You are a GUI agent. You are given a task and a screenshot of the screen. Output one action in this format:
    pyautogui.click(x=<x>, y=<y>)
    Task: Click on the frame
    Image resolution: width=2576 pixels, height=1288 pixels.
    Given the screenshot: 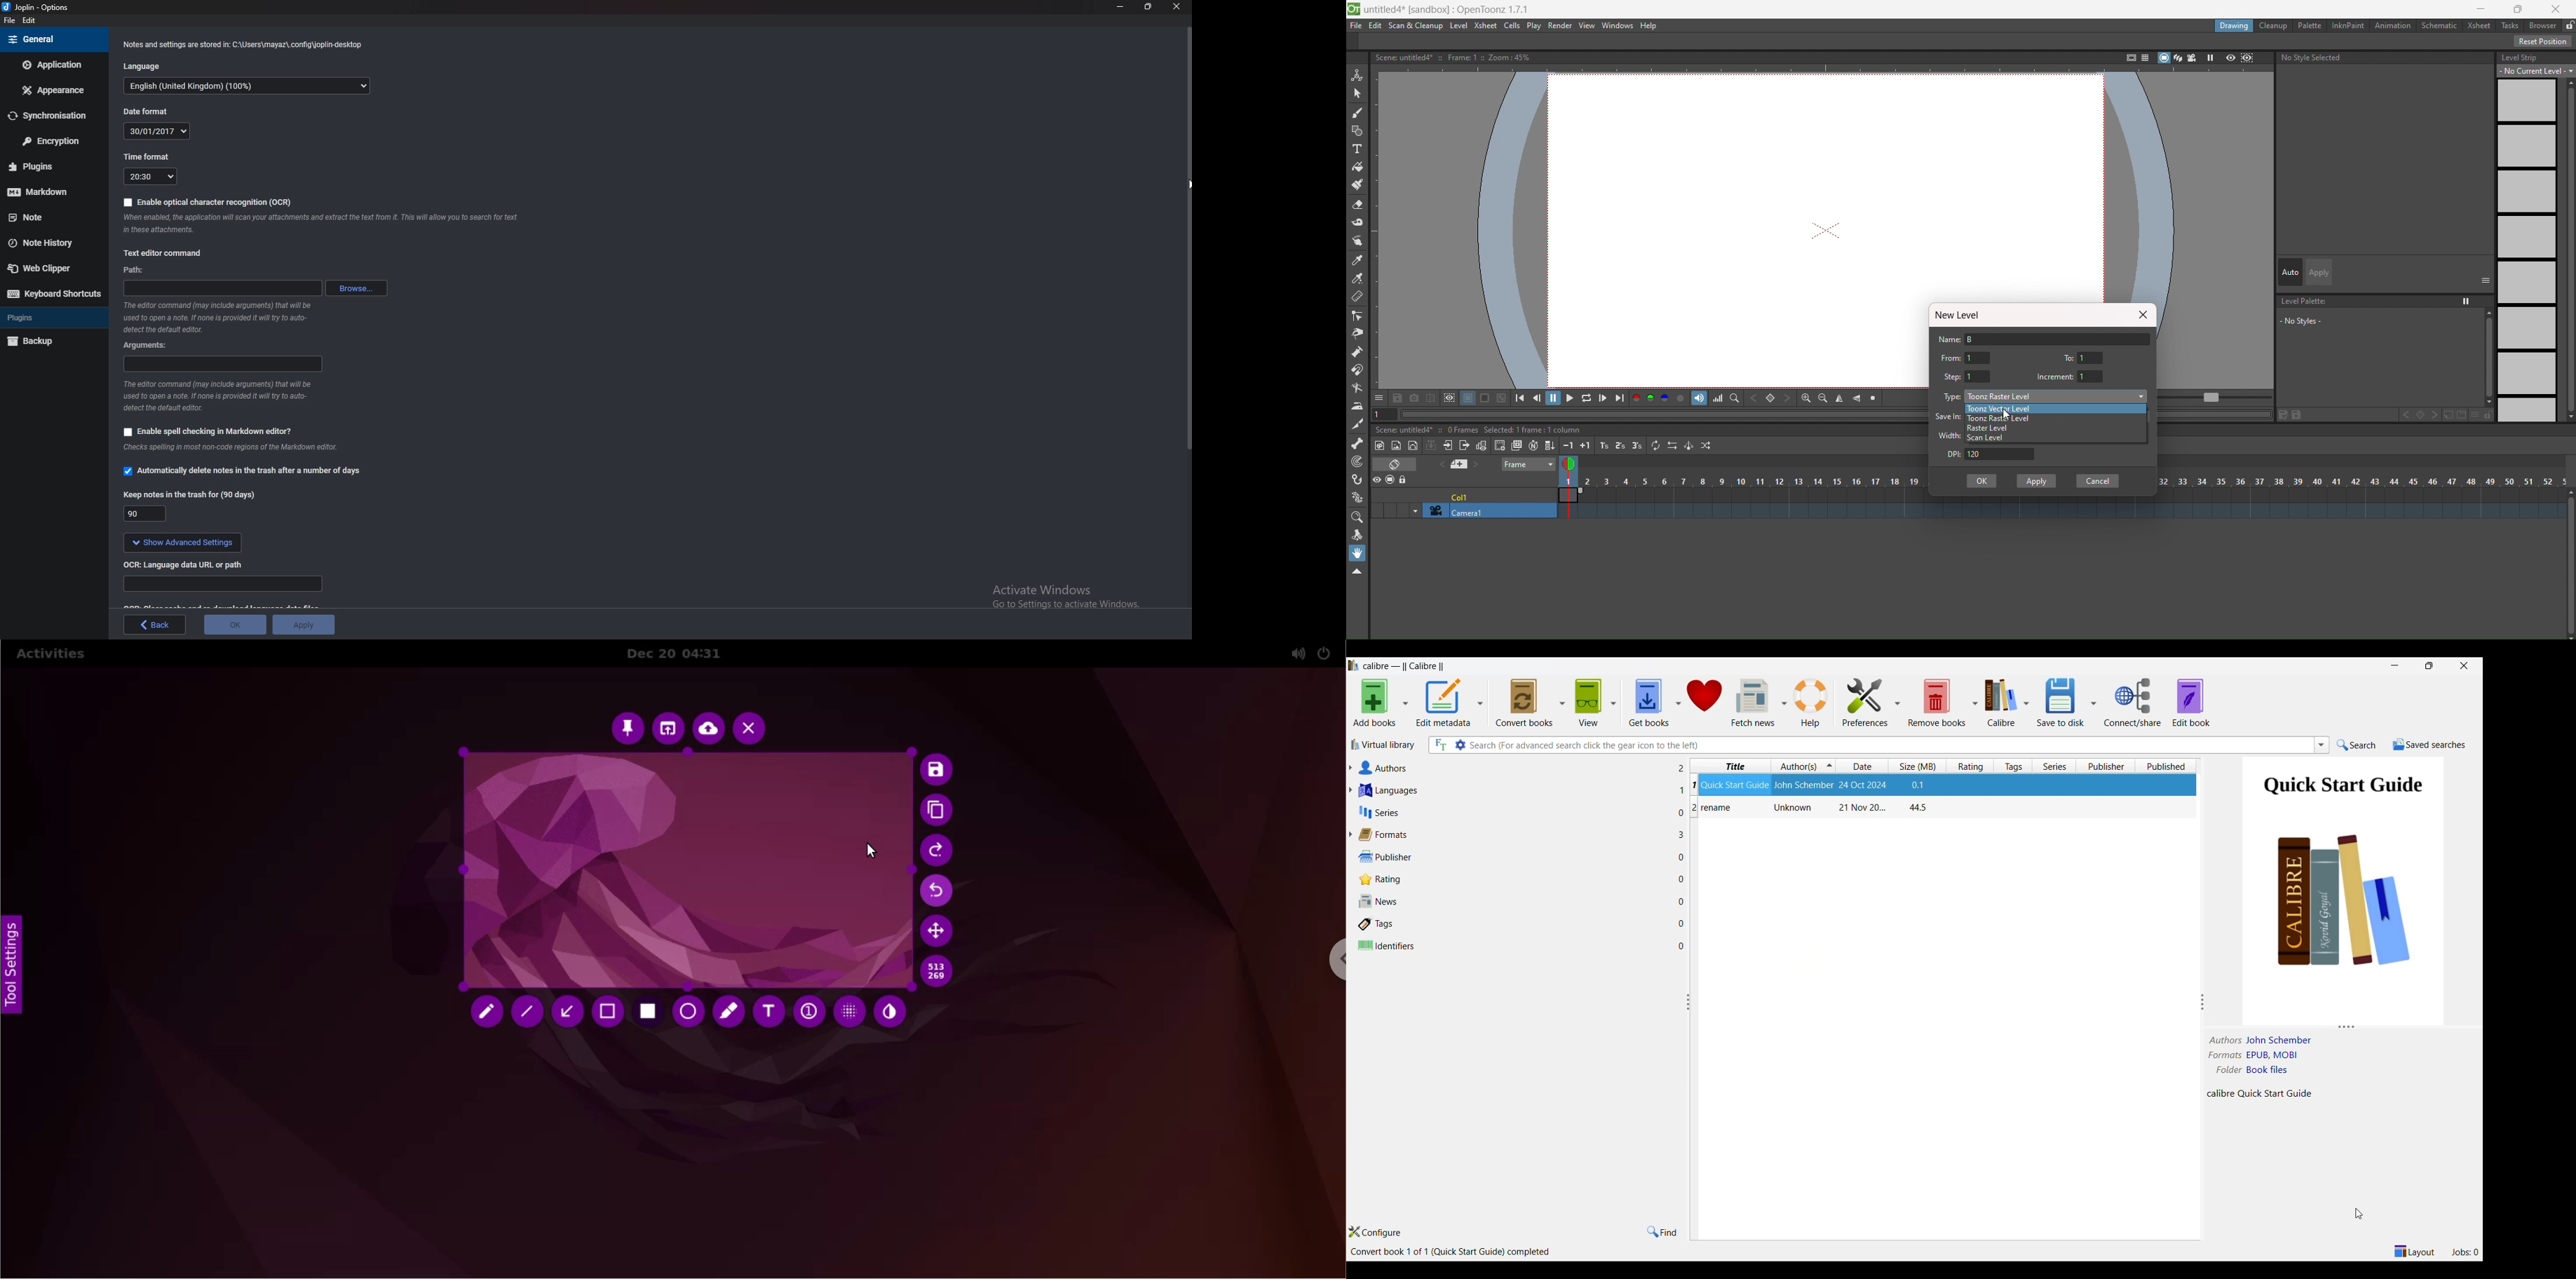 What is the action you would take?
    pyautogui.click(x=1529, y=465)
    